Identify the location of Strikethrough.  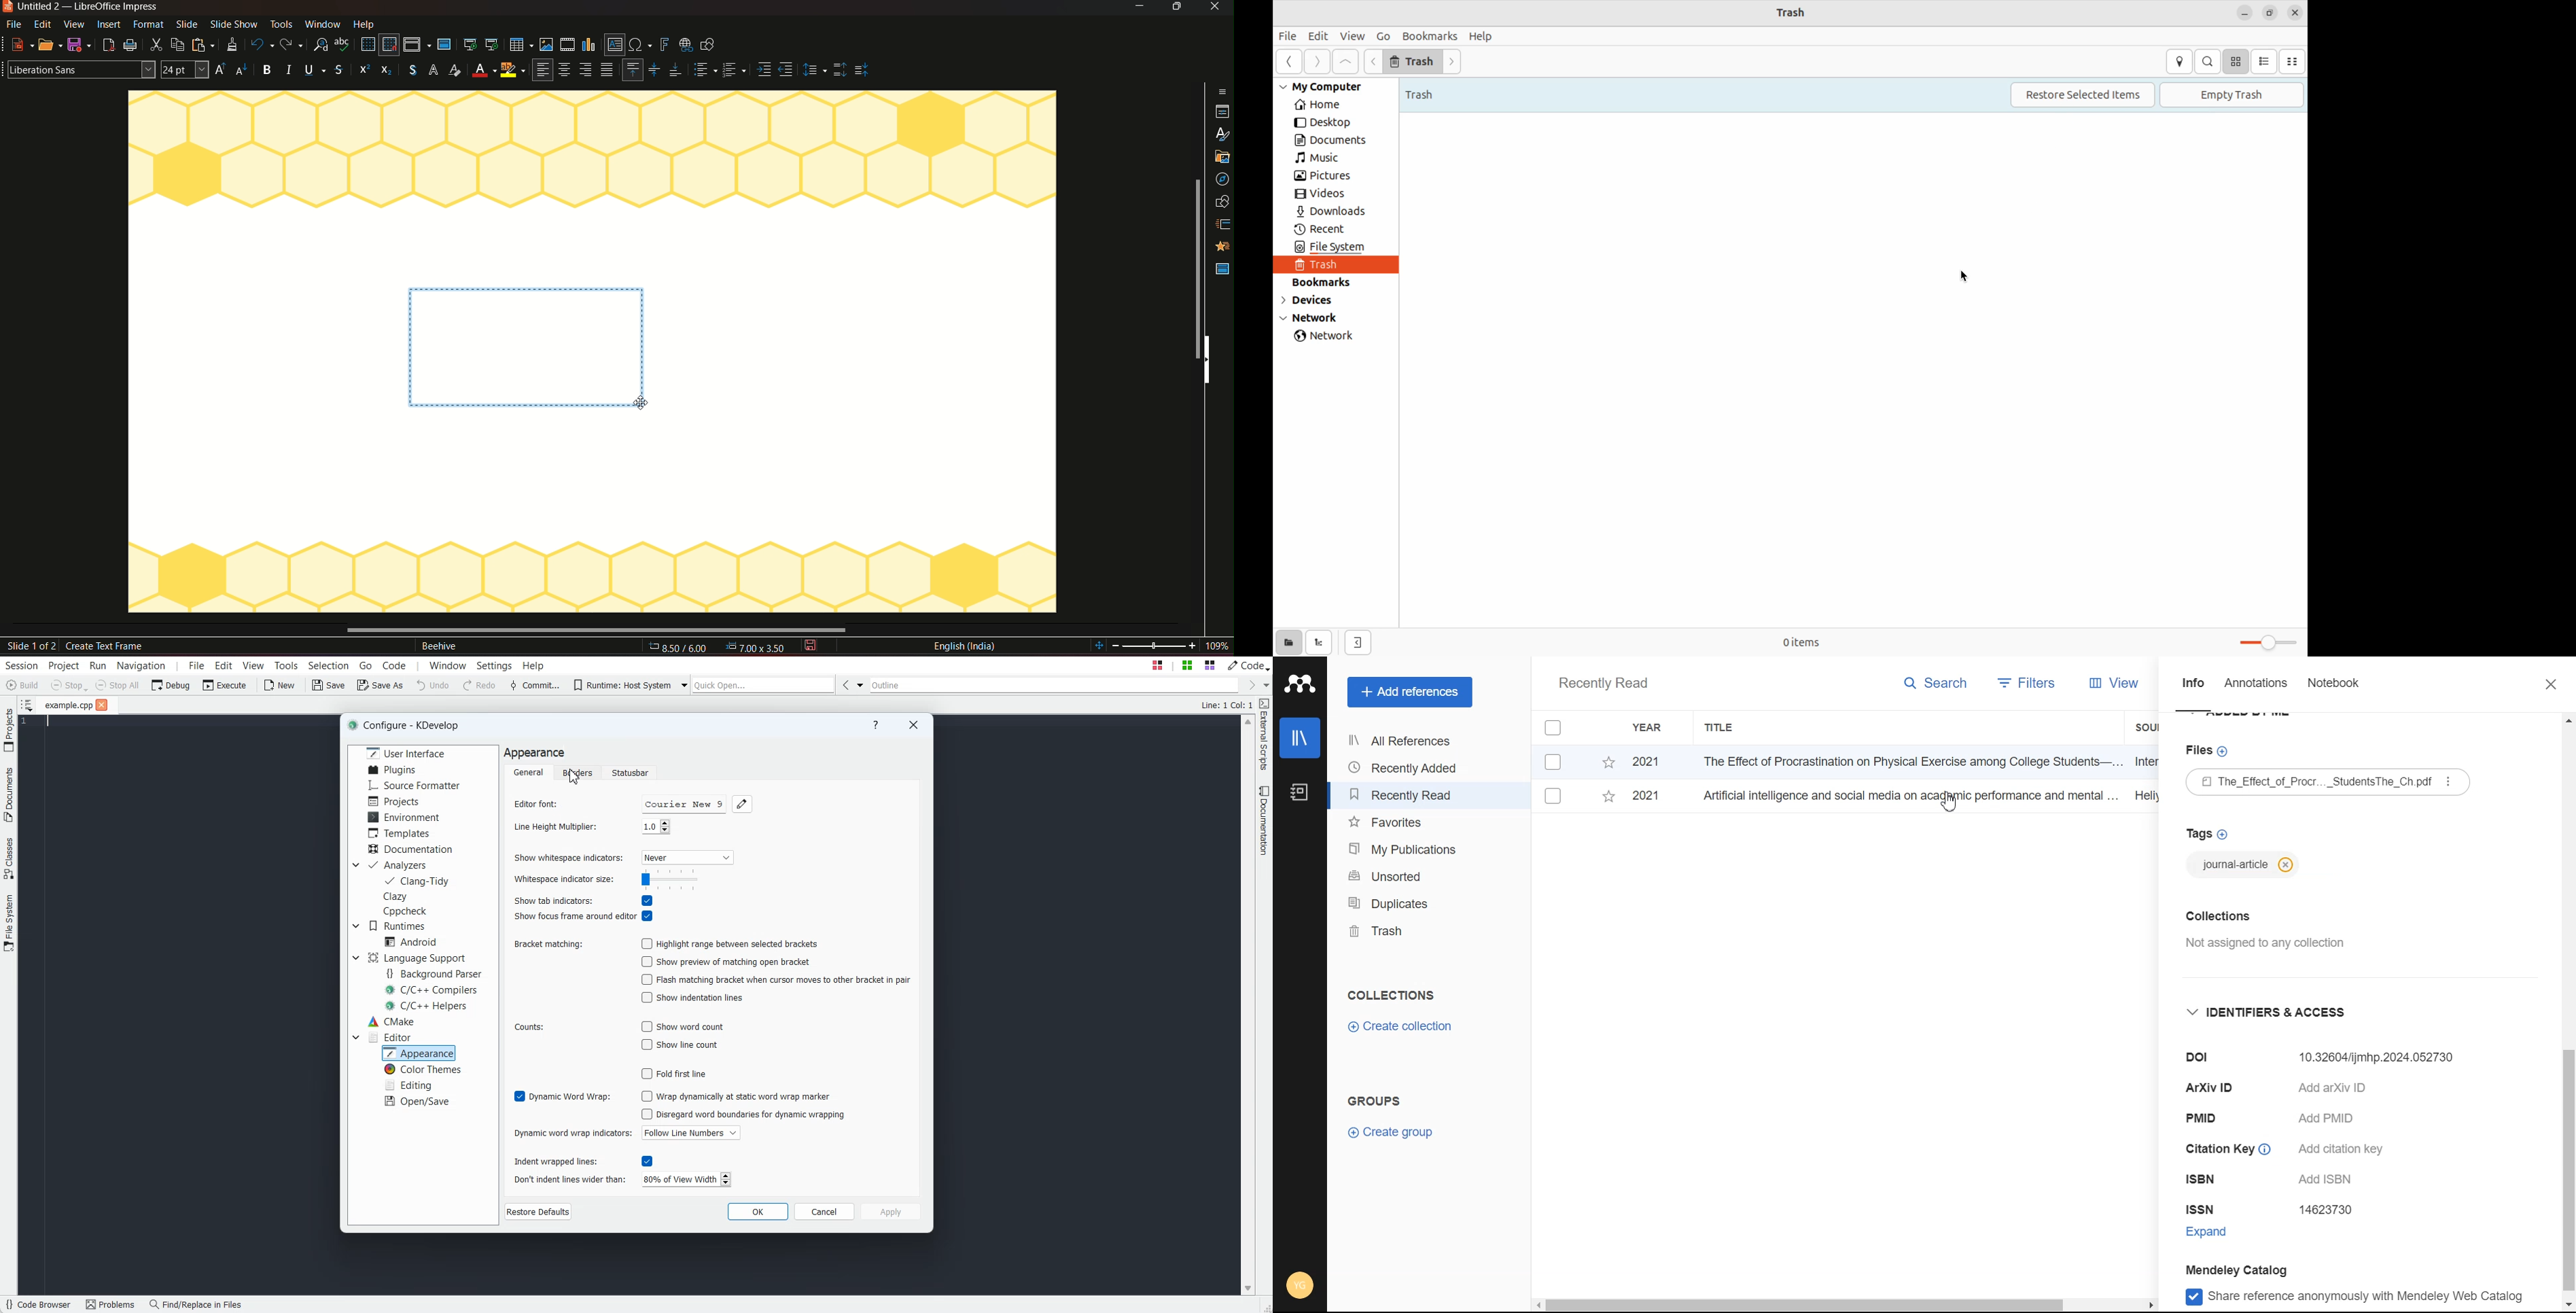
(339, 70).